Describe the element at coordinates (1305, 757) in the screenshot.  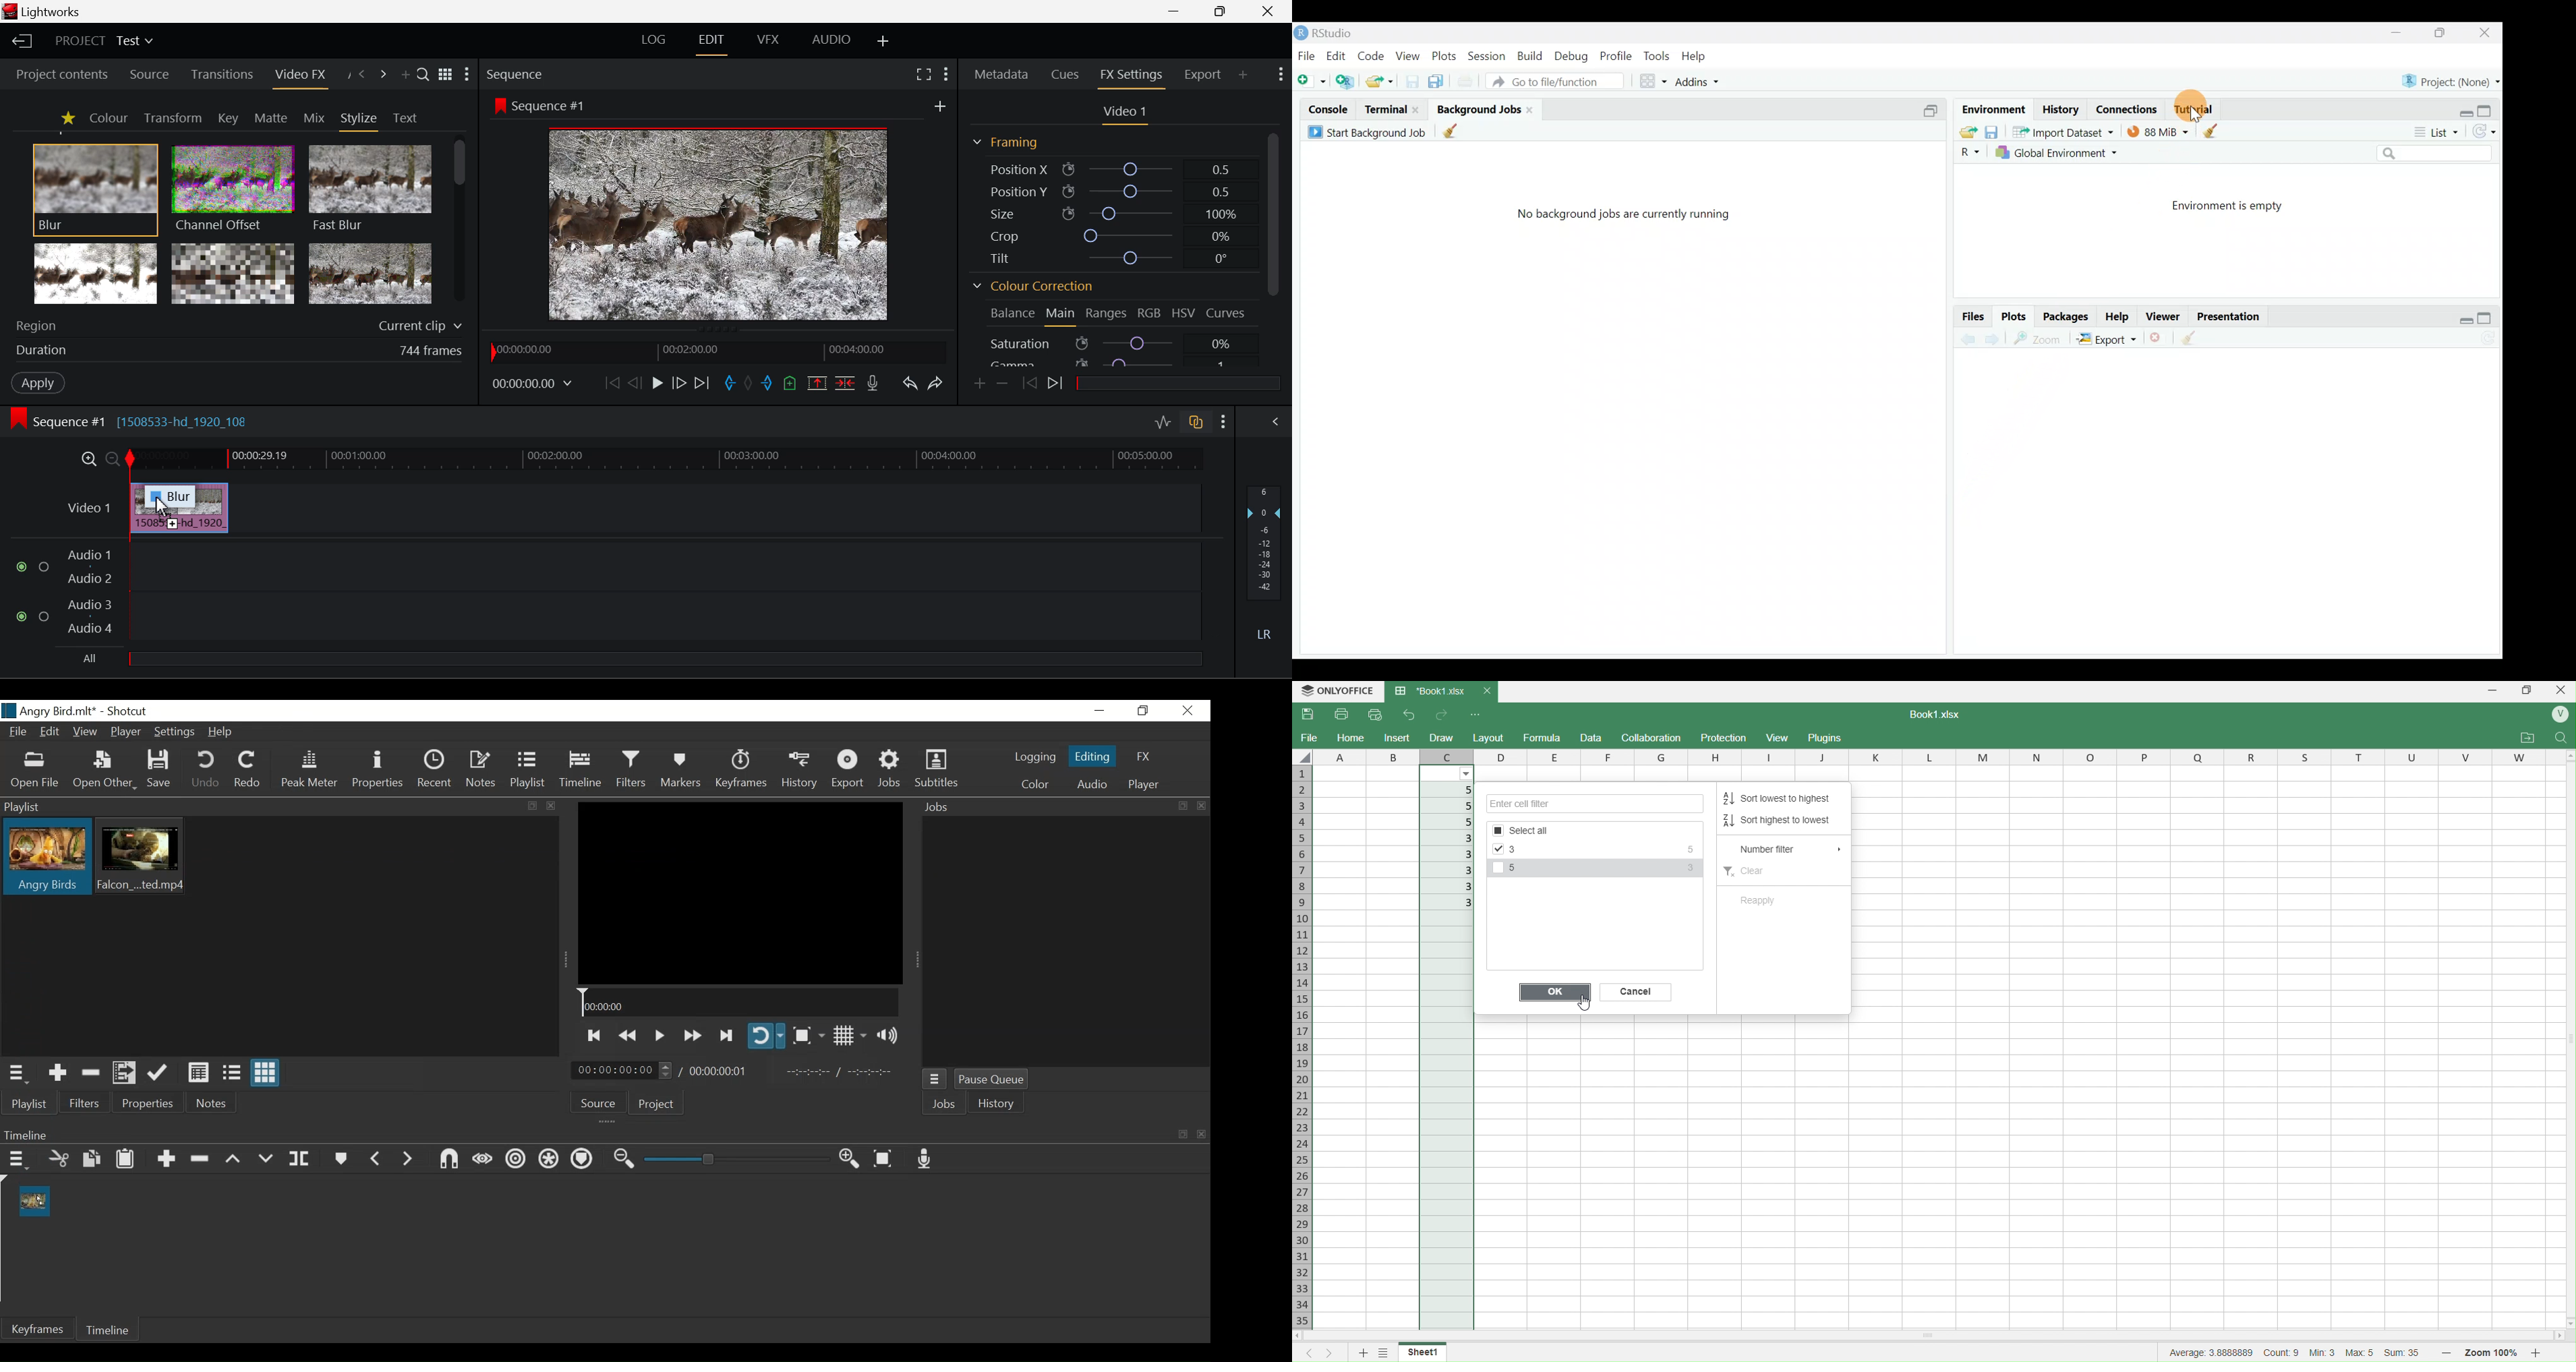
I see `select all` at that location.